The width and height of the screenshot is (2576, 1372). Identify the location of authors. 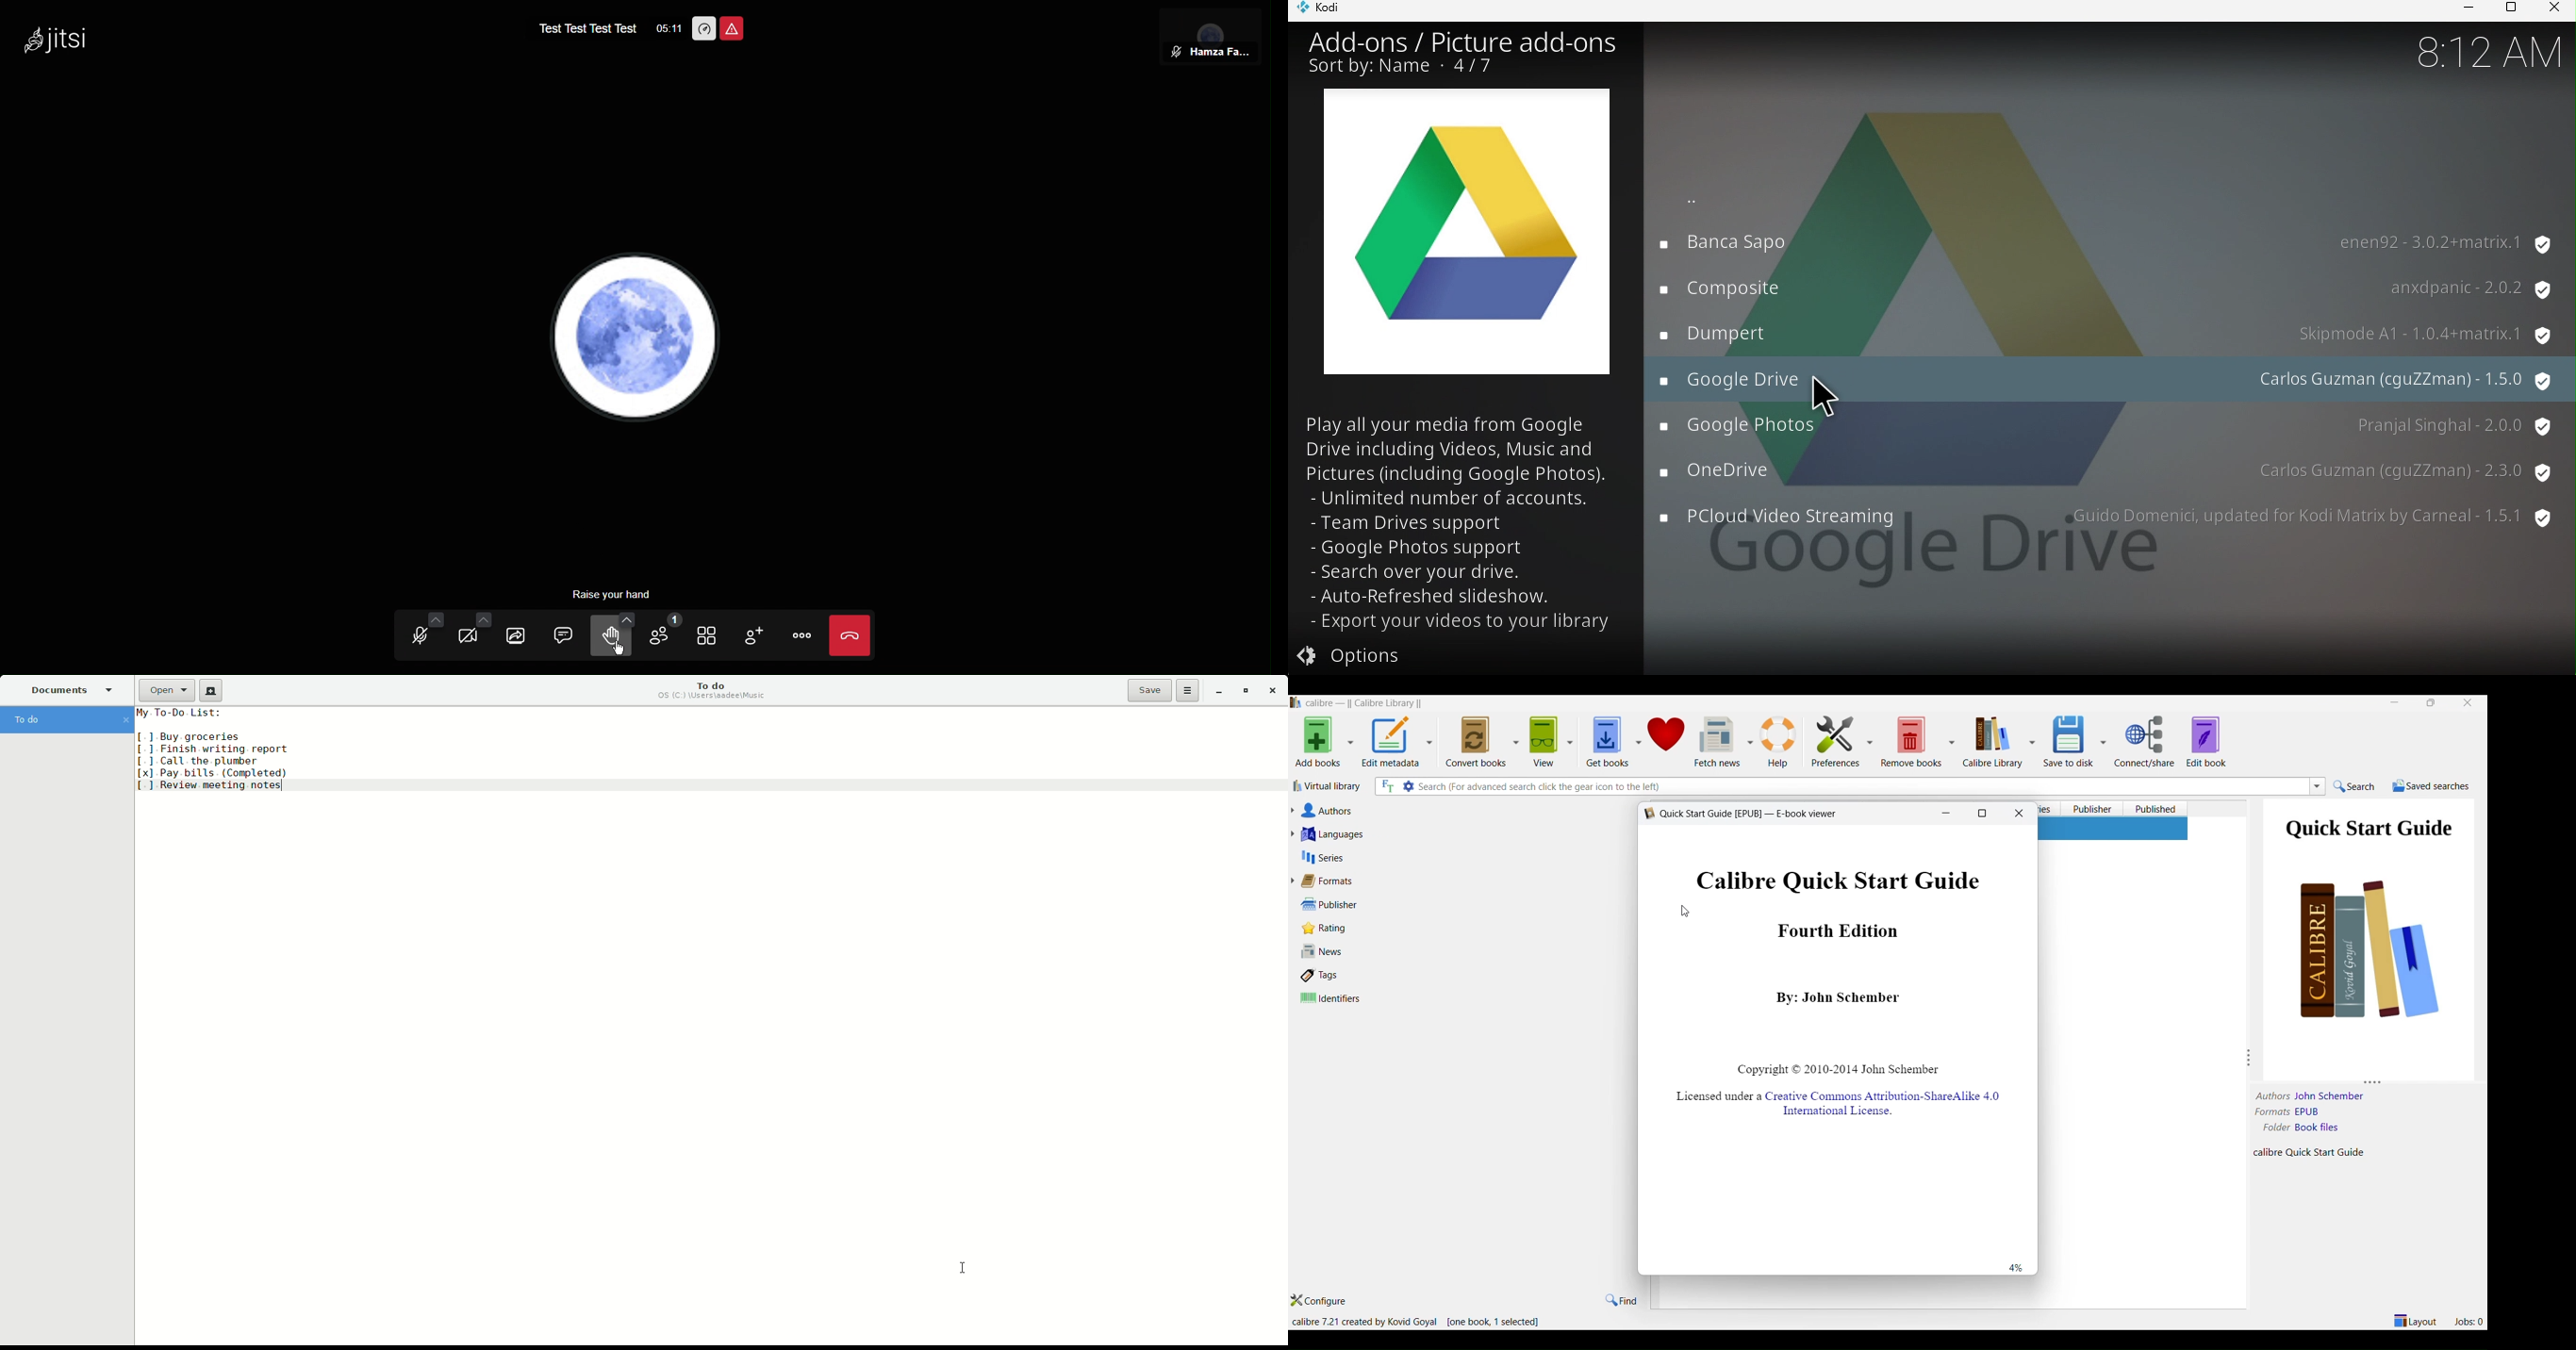
(1462, 808).